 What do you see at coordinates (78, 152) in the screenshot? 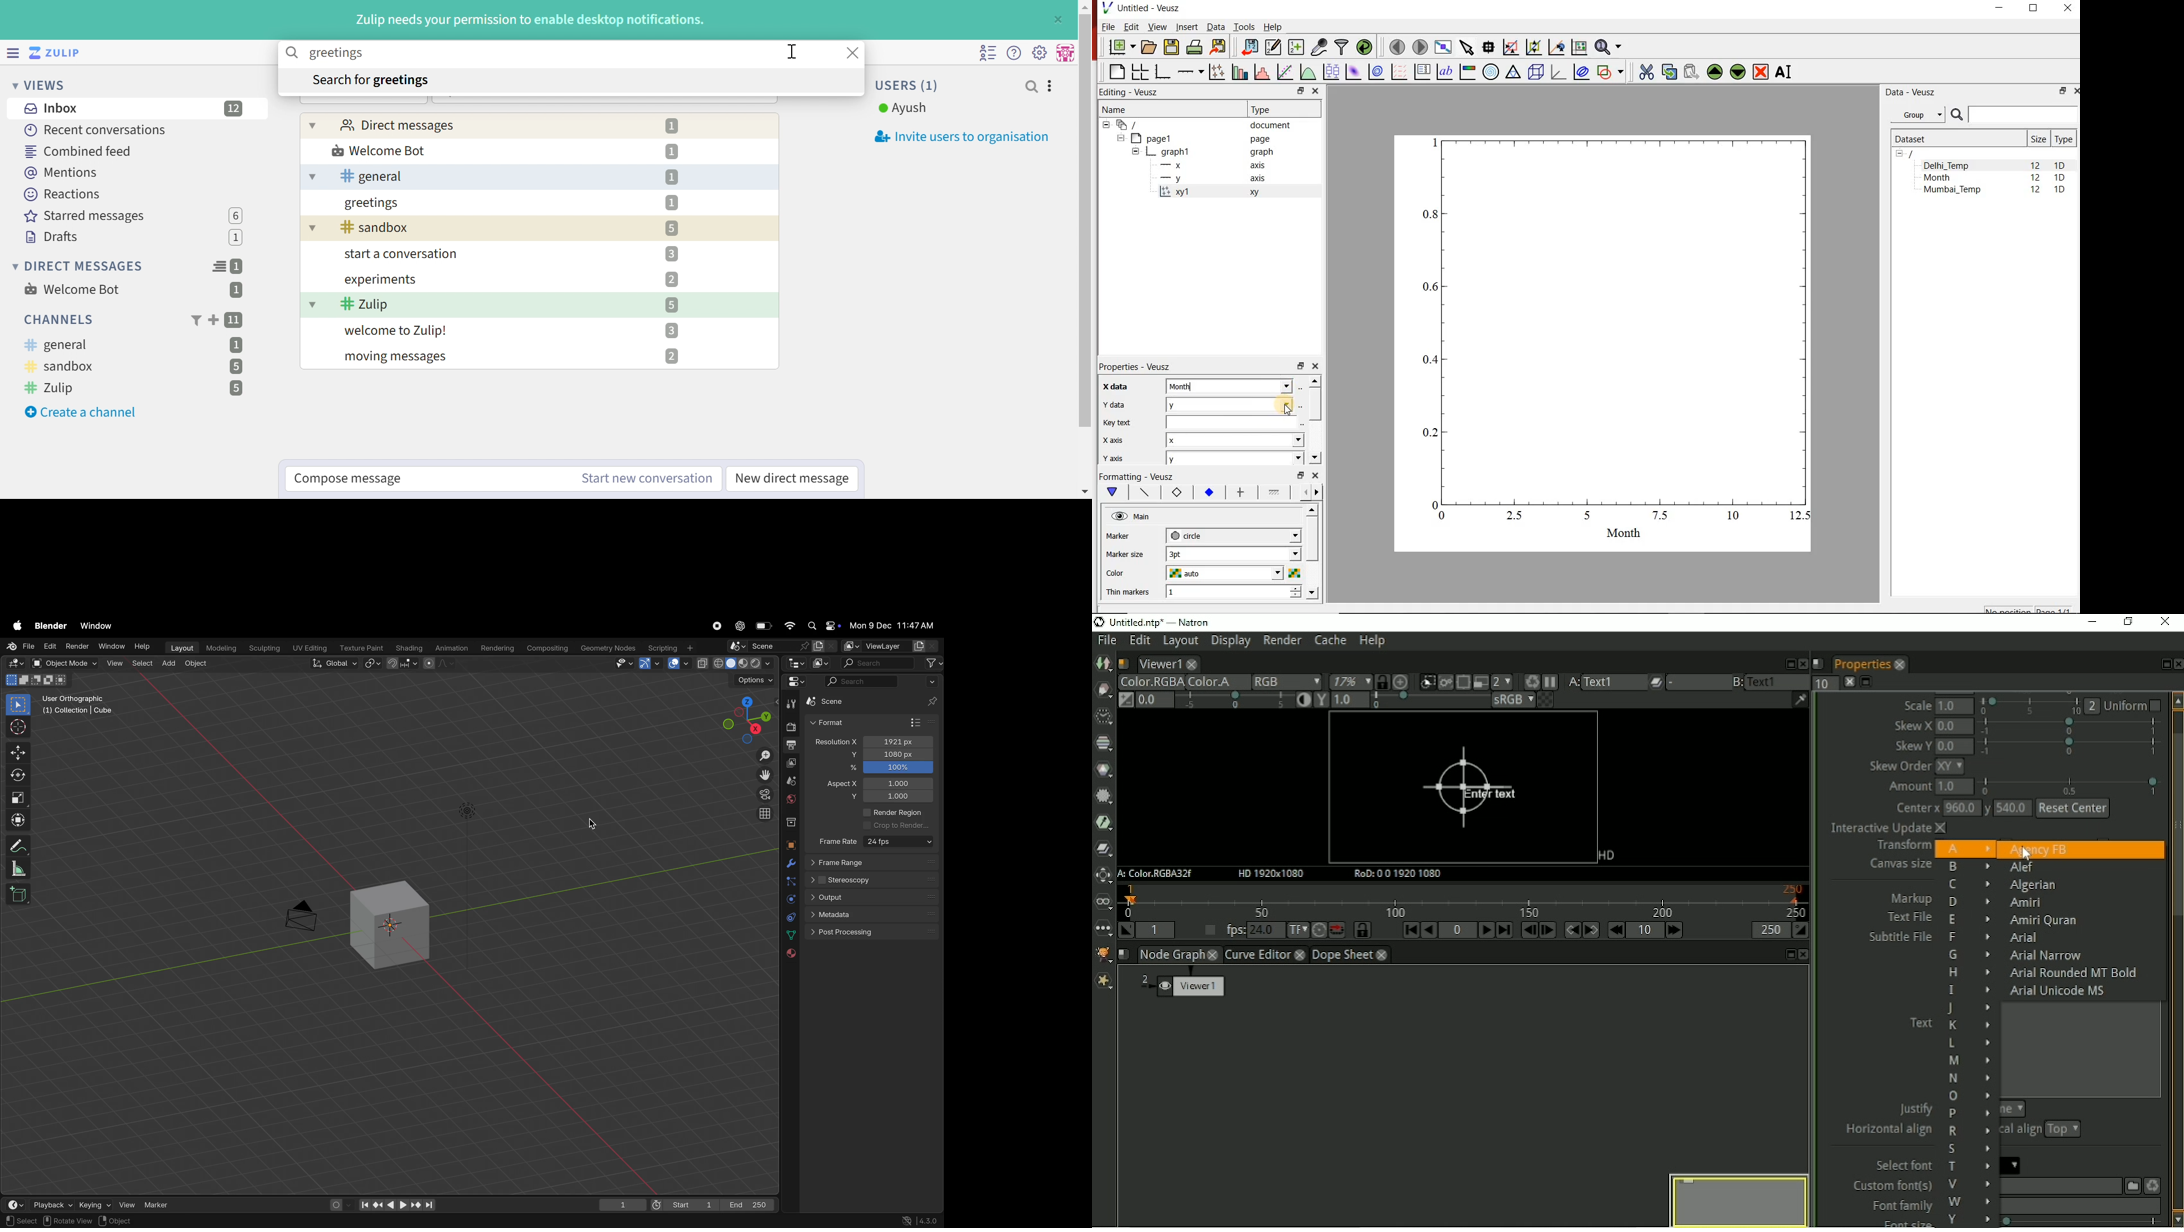
I see `Combined feed` at bounding box center [78, 152].